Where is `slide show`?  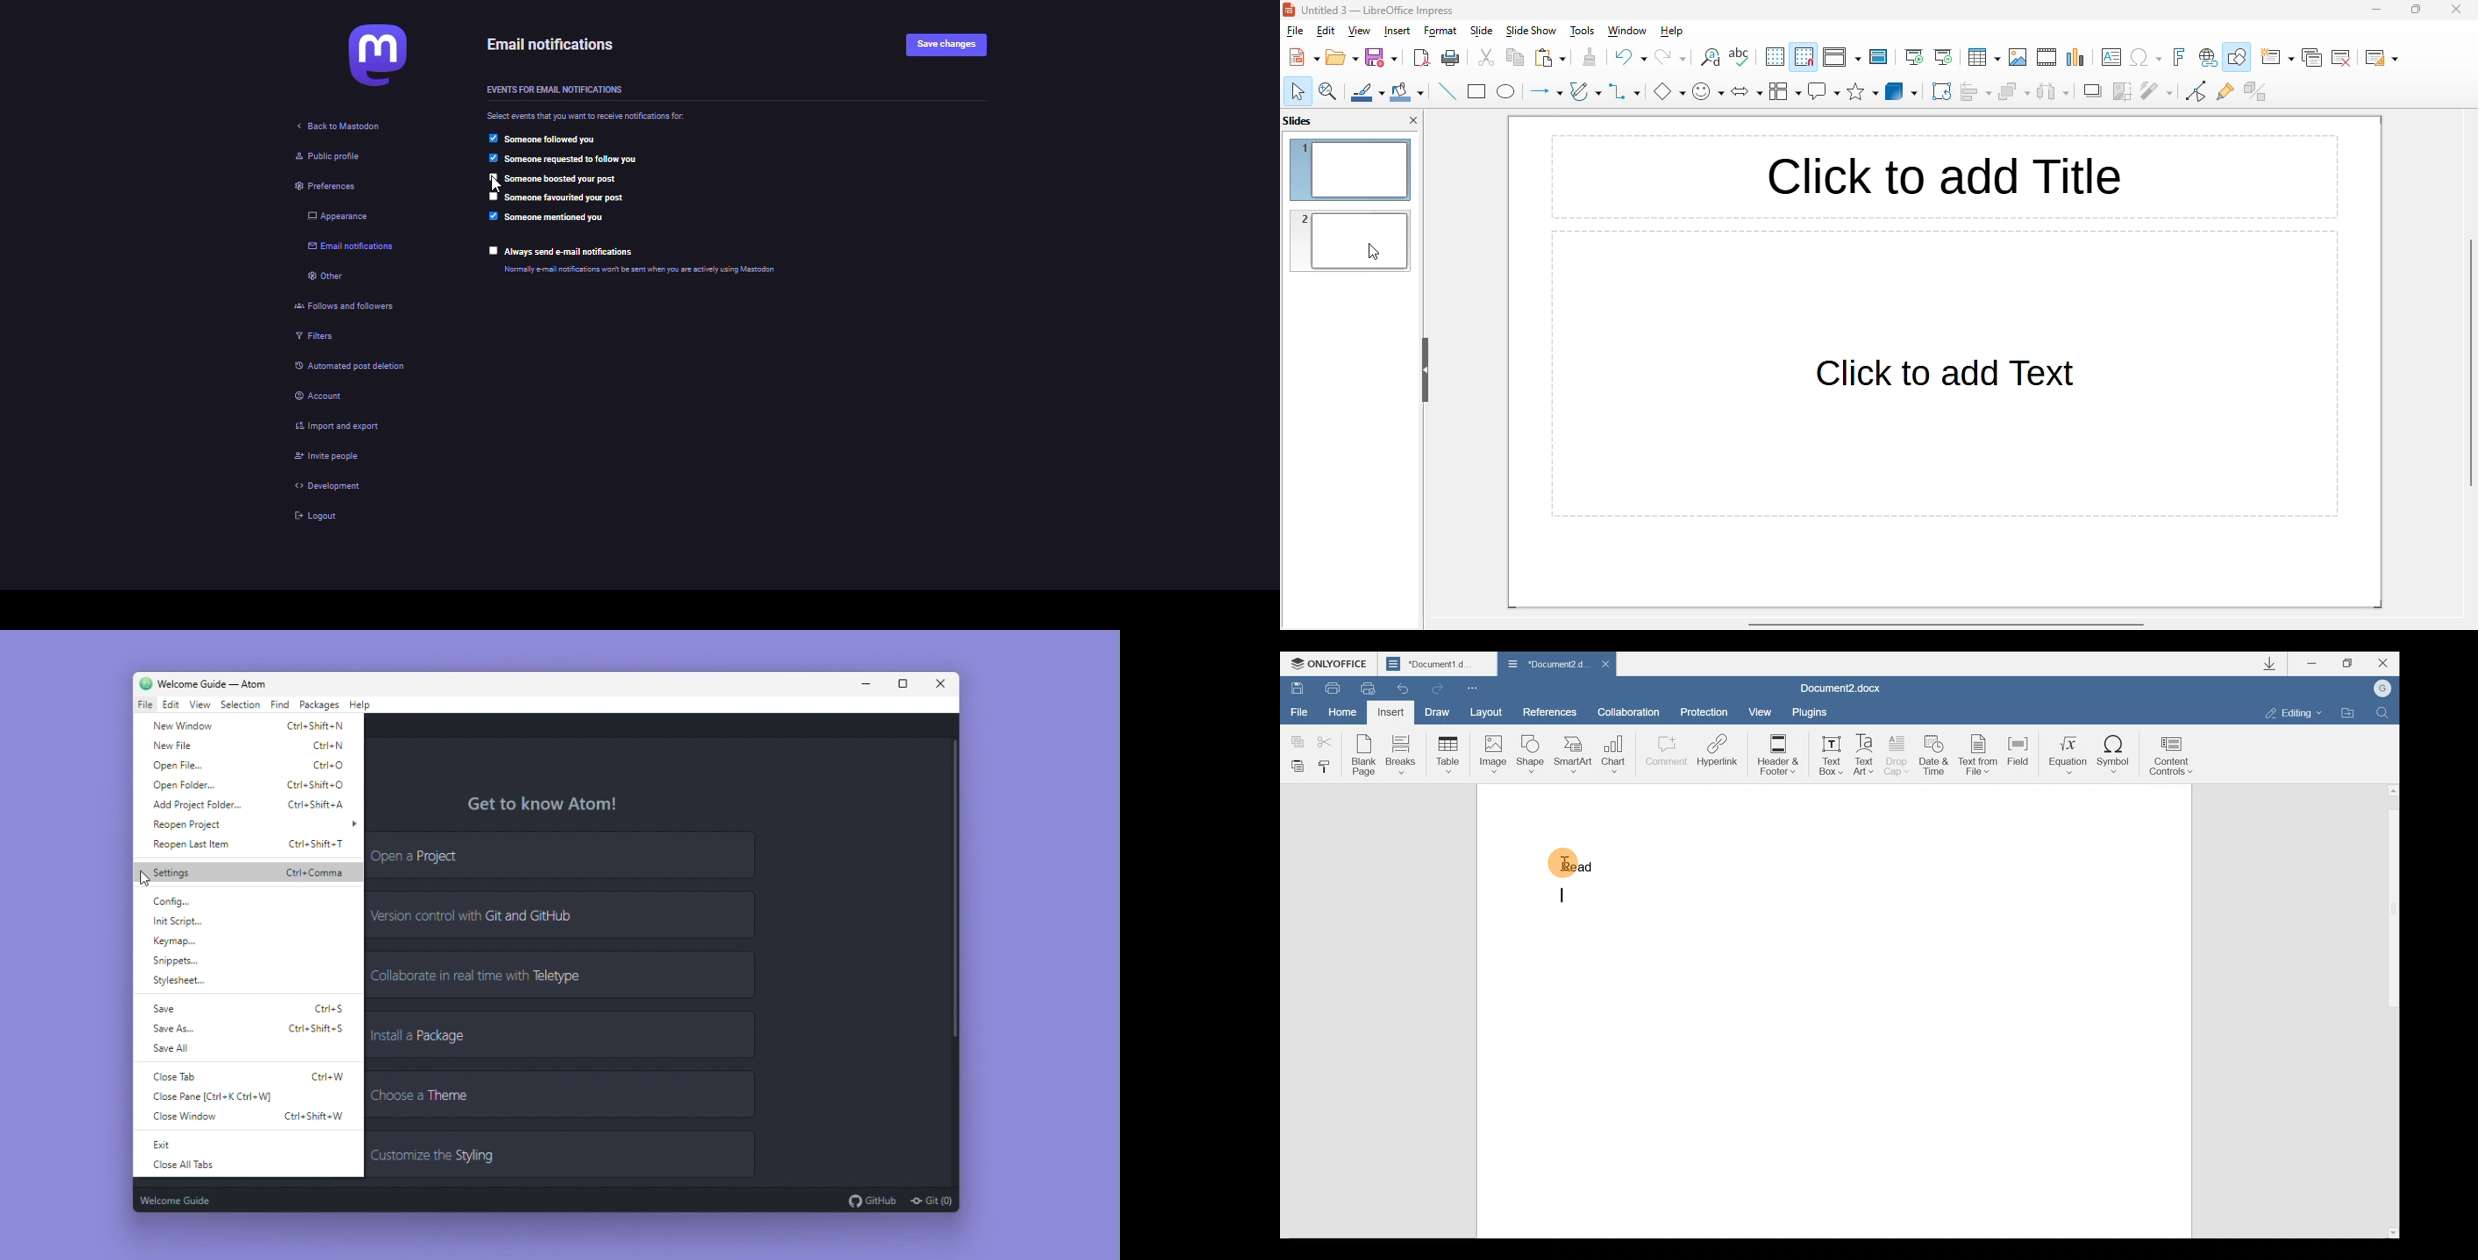 slide show is located at coordinates (1530, 32).